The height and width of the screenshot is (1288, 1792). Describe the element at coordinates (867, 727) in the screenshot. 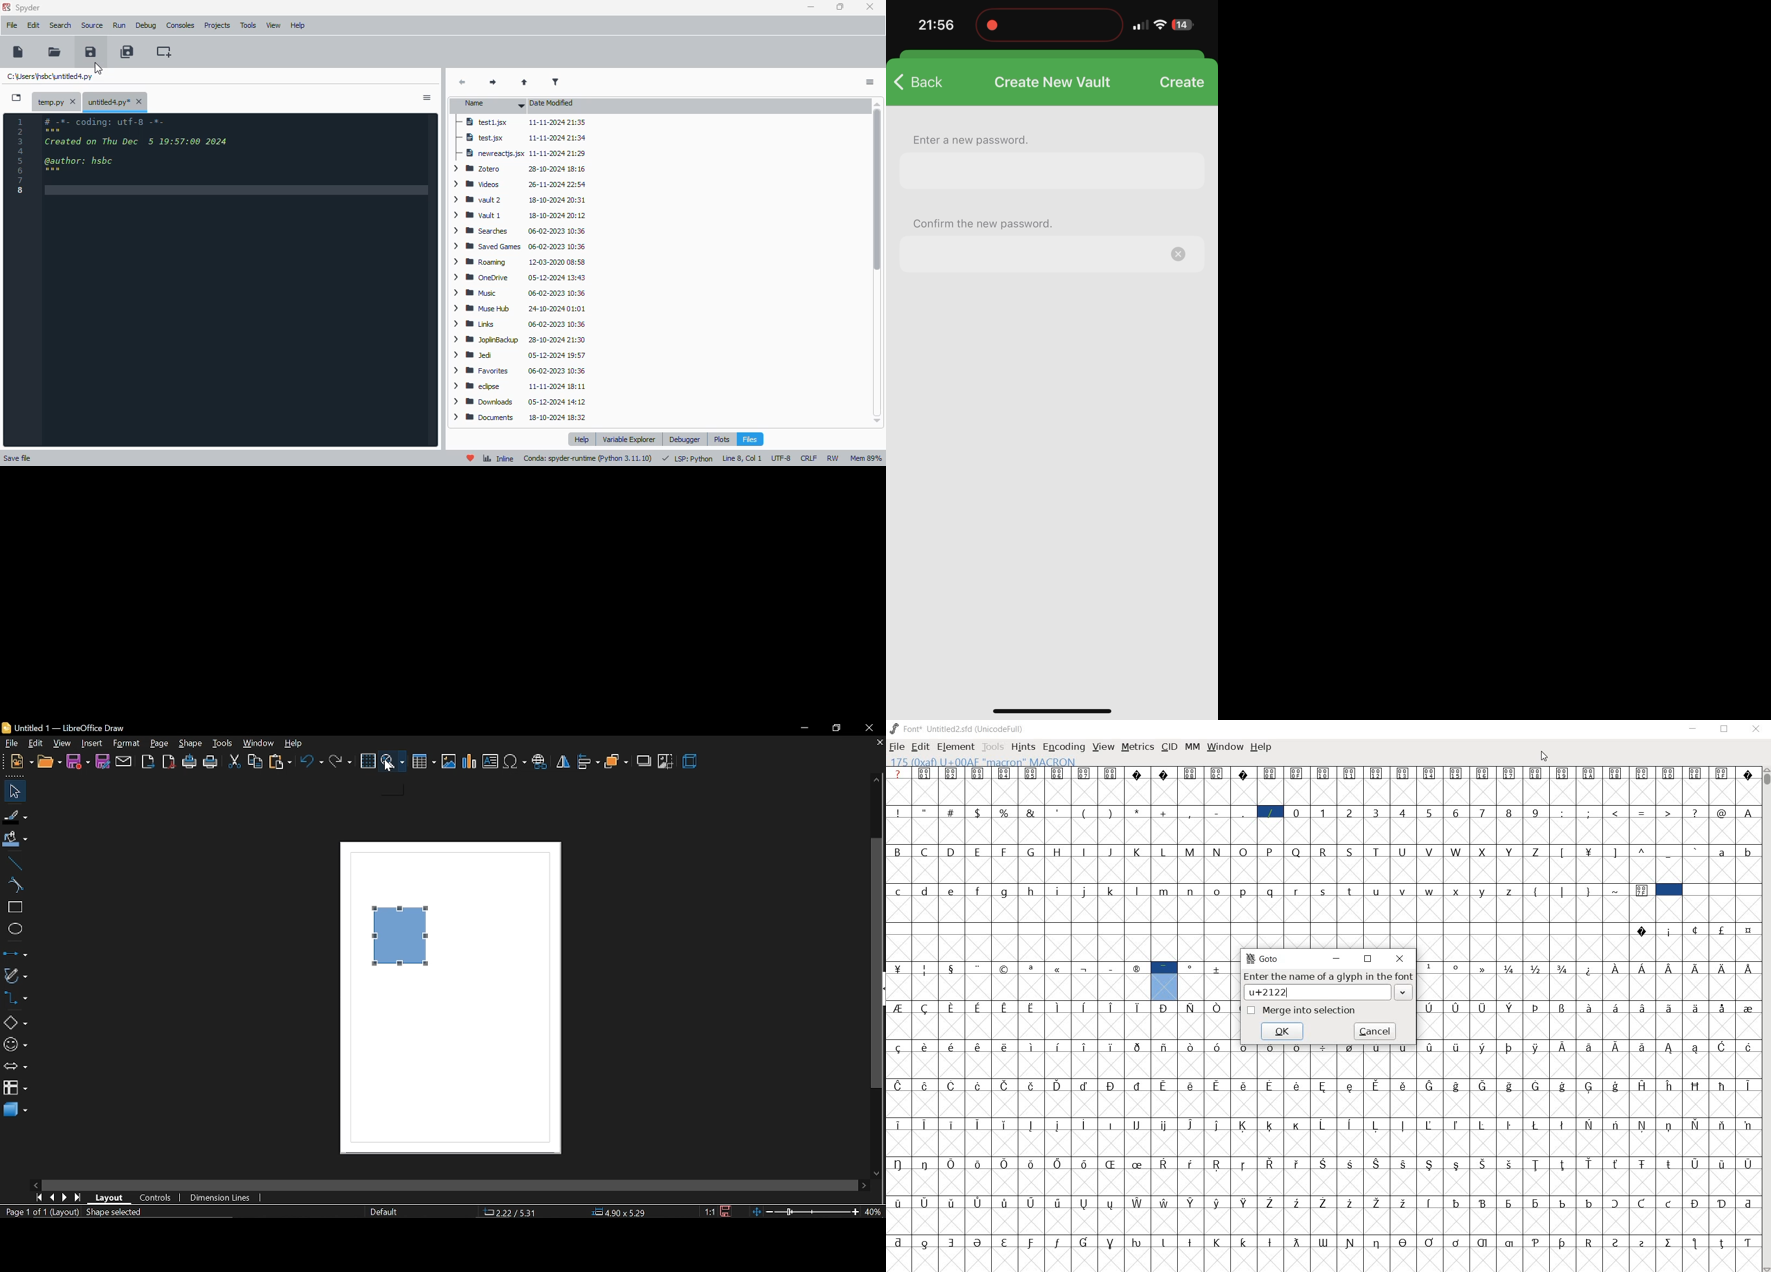

I see `close` at that location.